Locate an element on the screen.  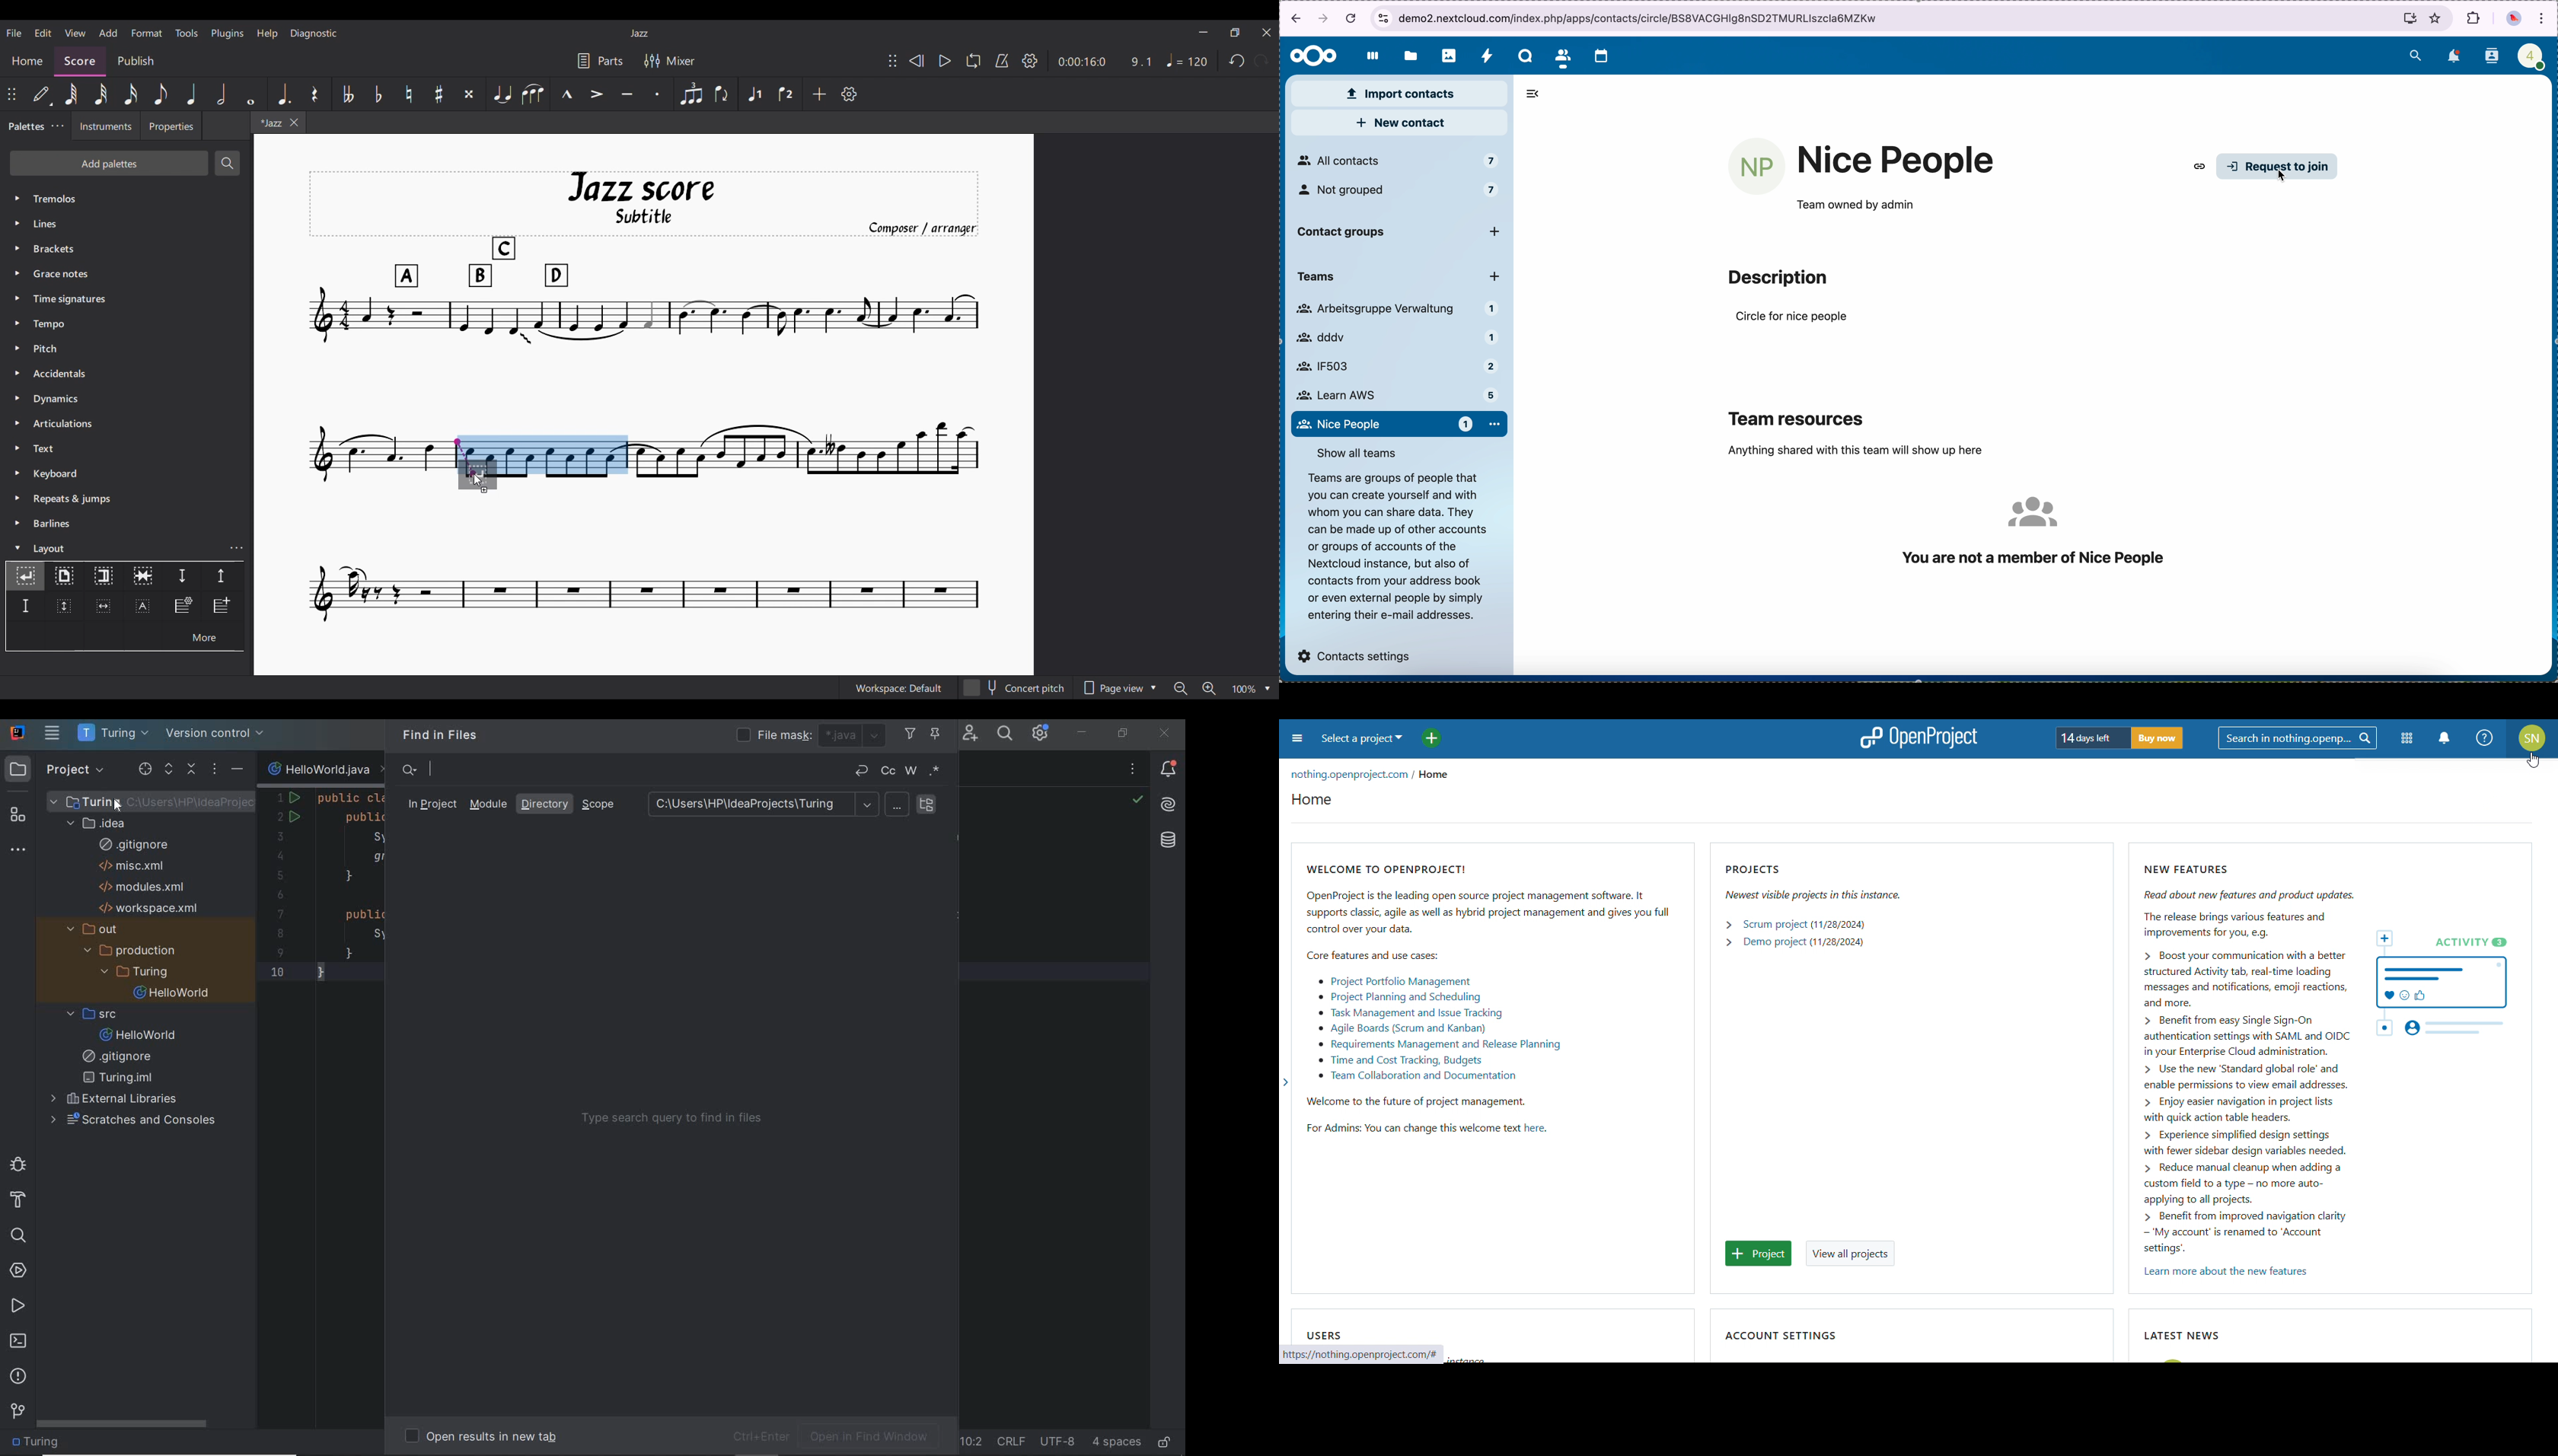
IF503 is located at coordinates (1392, 366).